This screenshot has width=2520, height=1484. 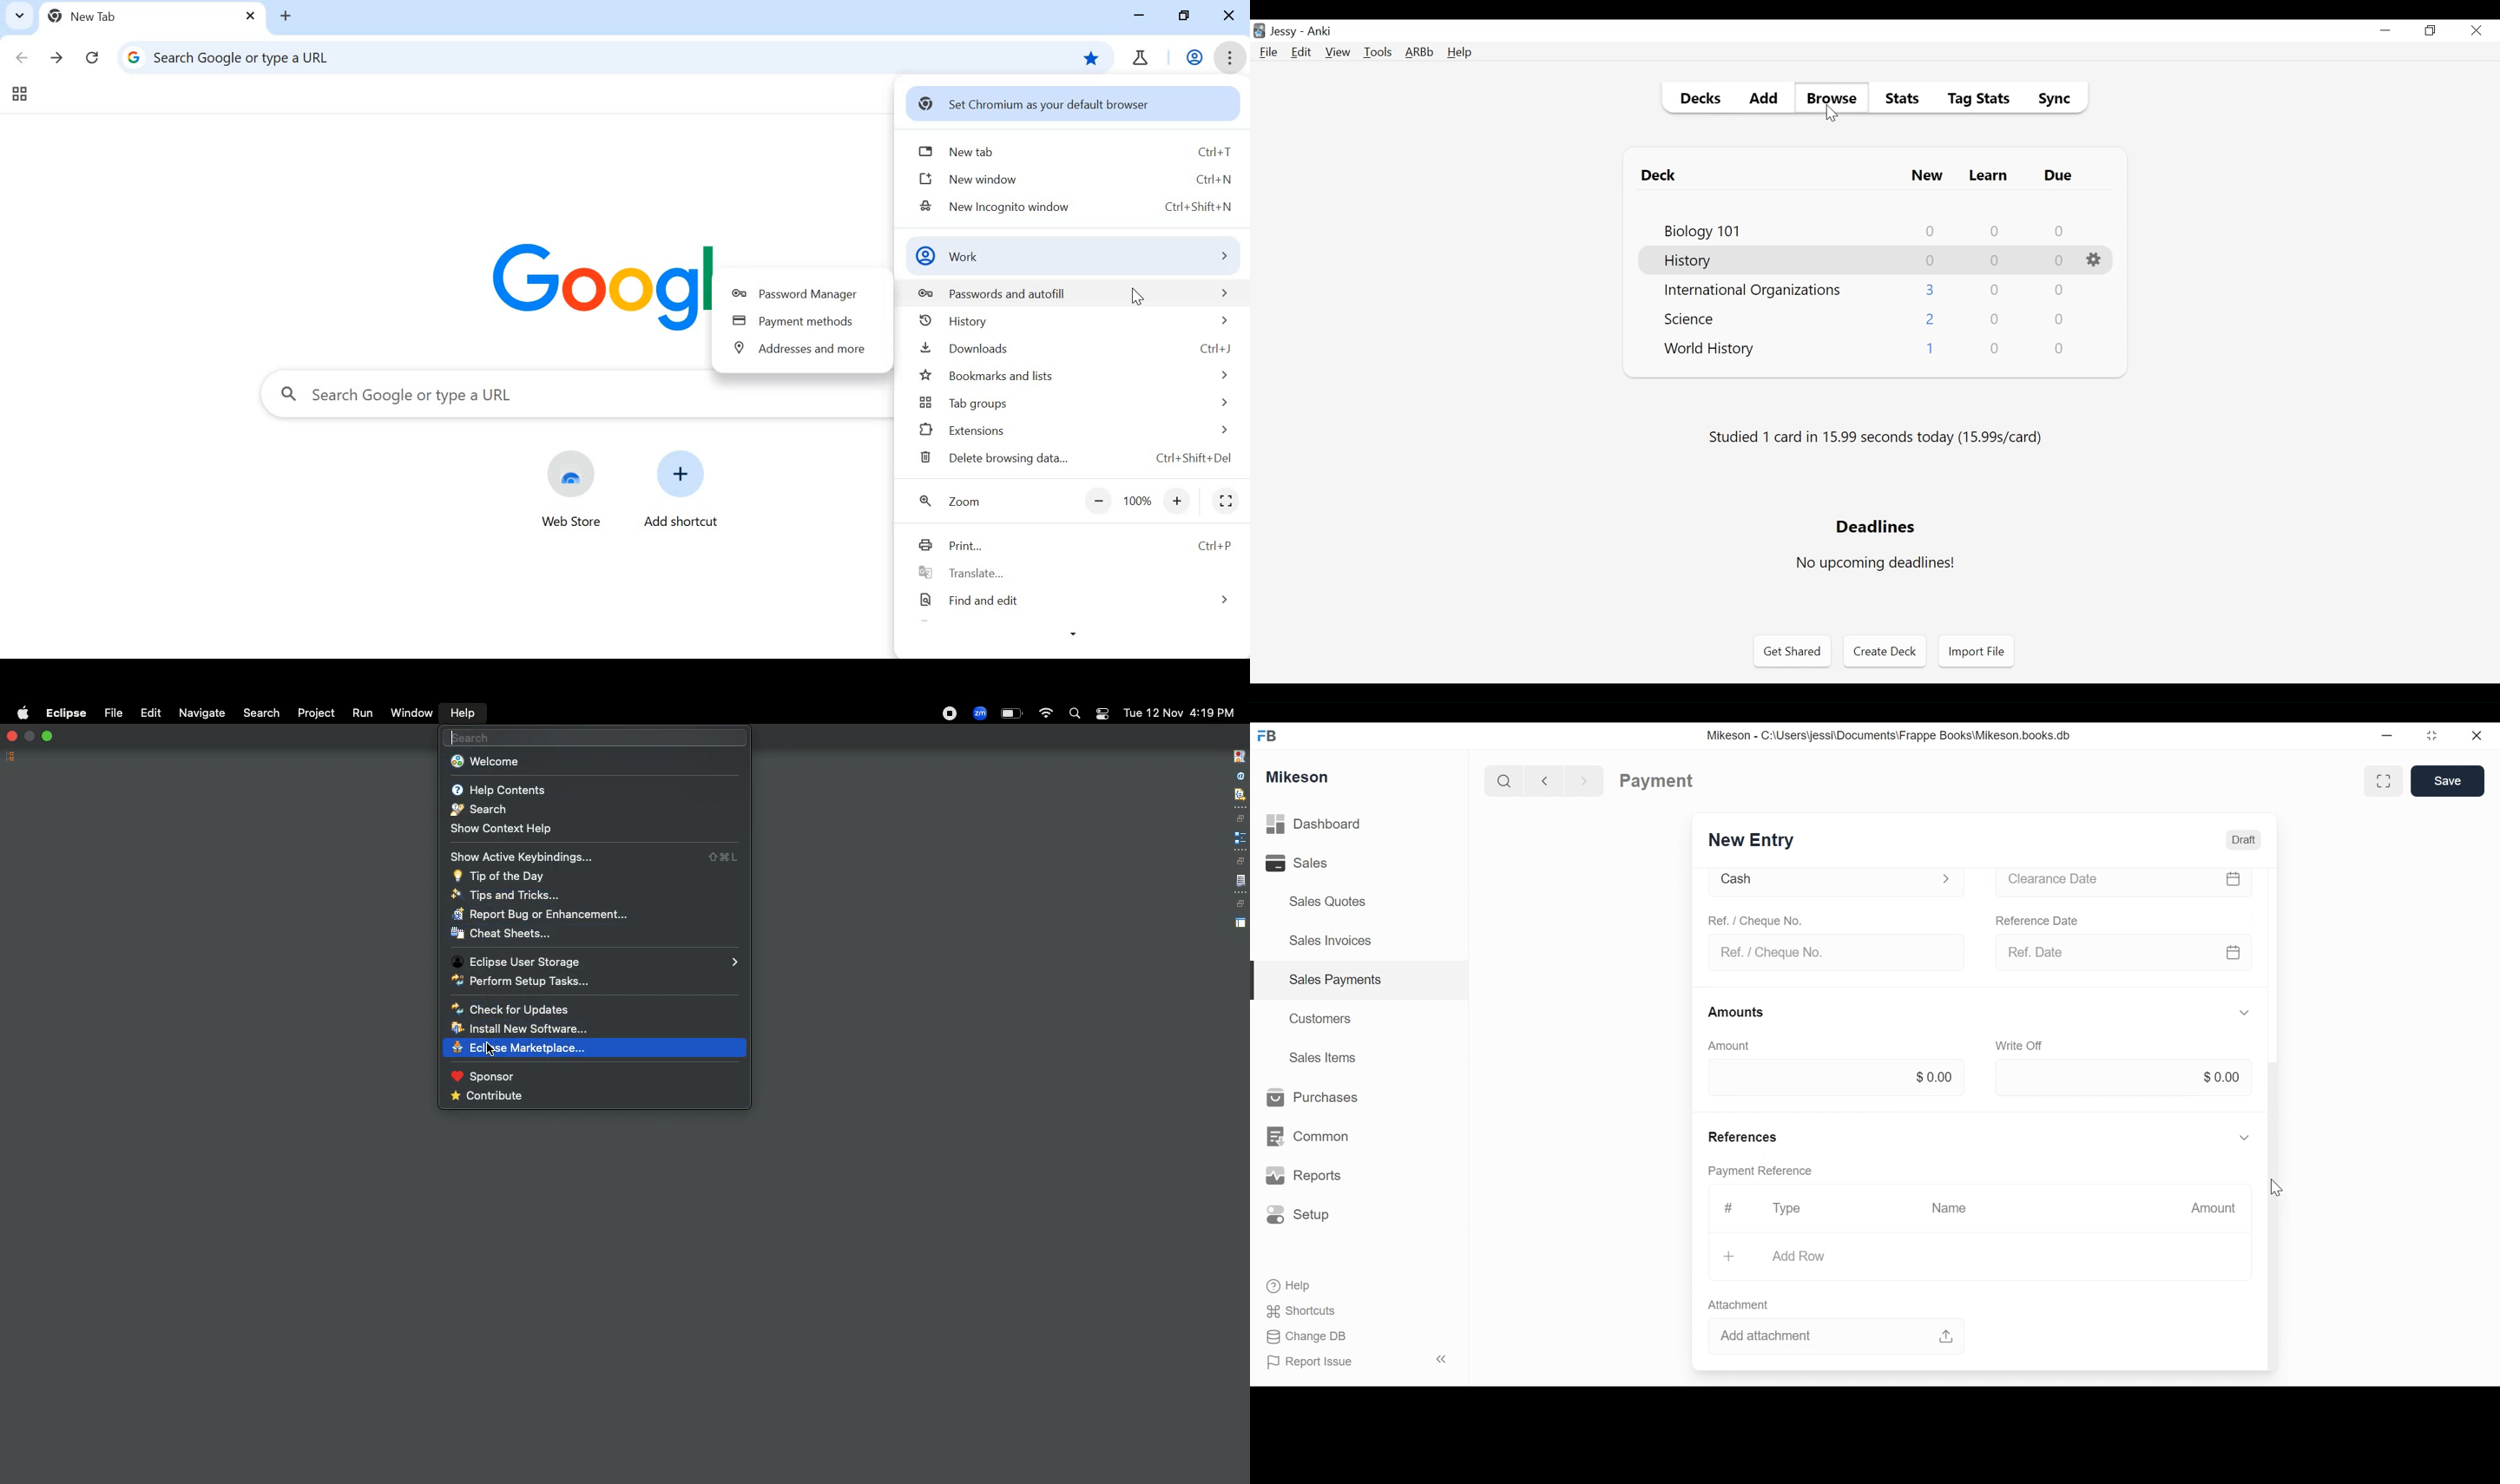 I want to click on Due Card Count, so click(x=2058, y=349).